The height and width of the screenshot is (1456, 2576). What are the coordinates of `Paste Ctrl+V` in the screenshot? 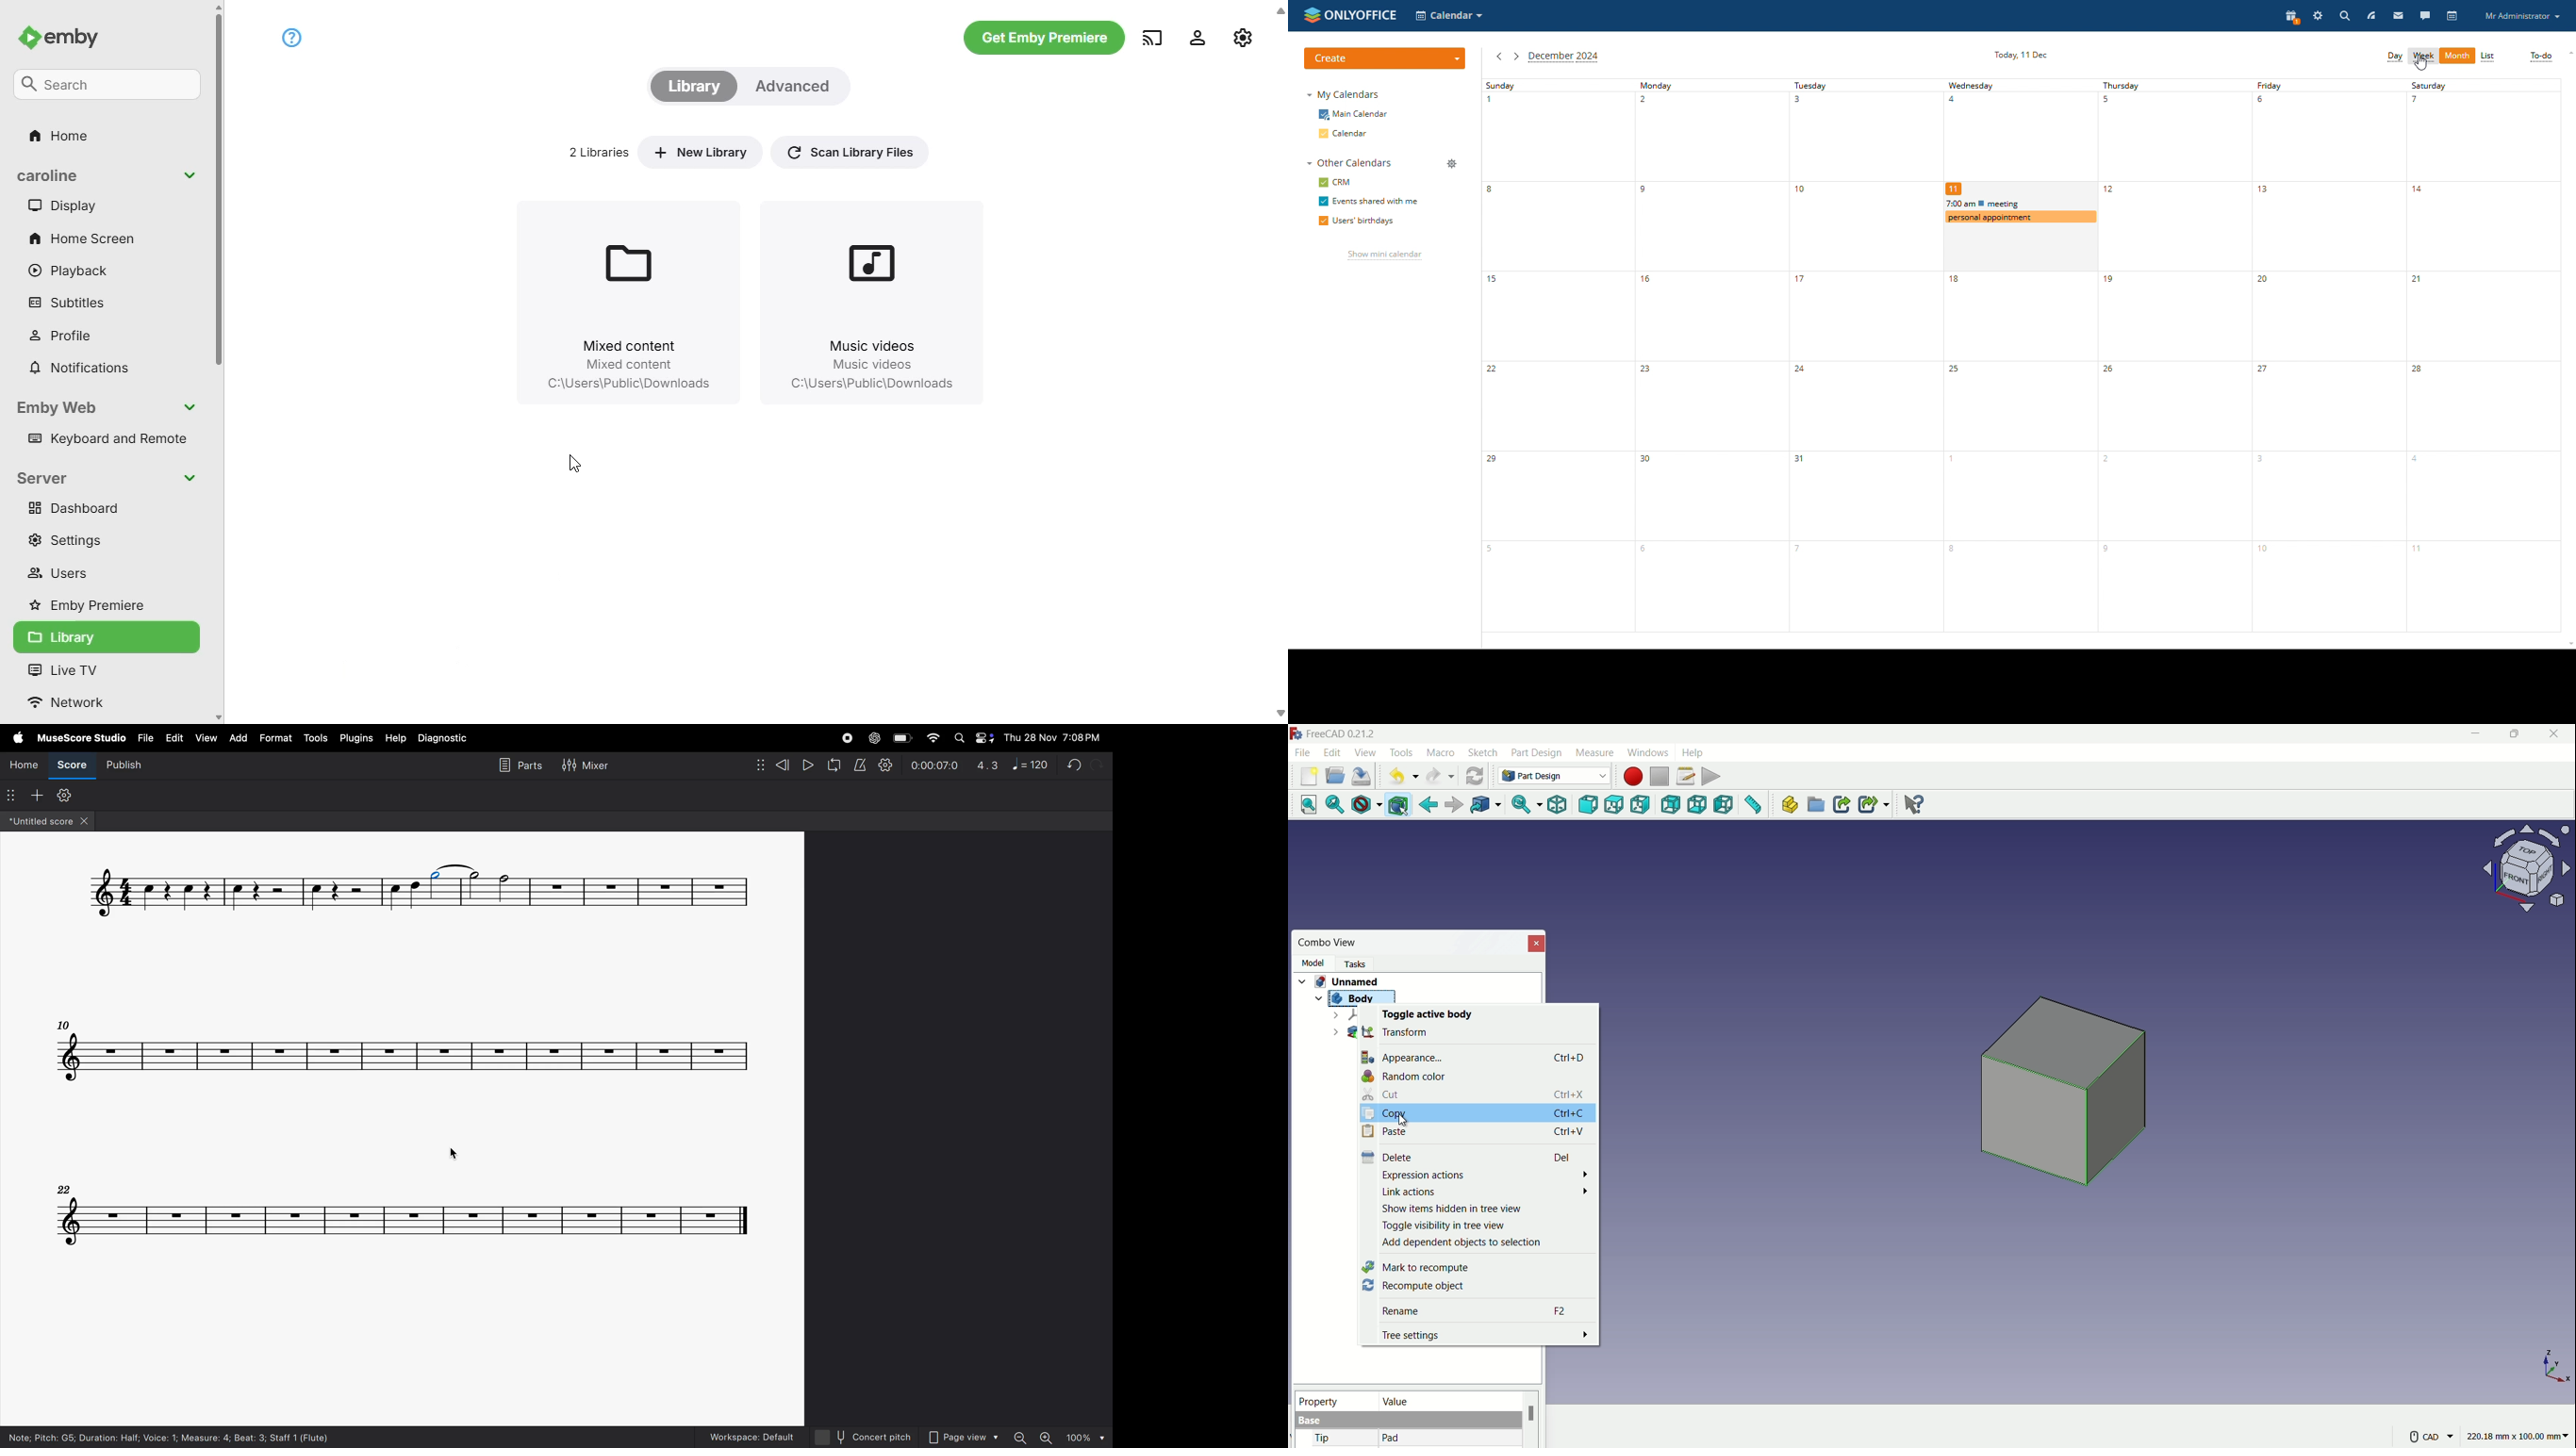 It's located at (1472, 1131).